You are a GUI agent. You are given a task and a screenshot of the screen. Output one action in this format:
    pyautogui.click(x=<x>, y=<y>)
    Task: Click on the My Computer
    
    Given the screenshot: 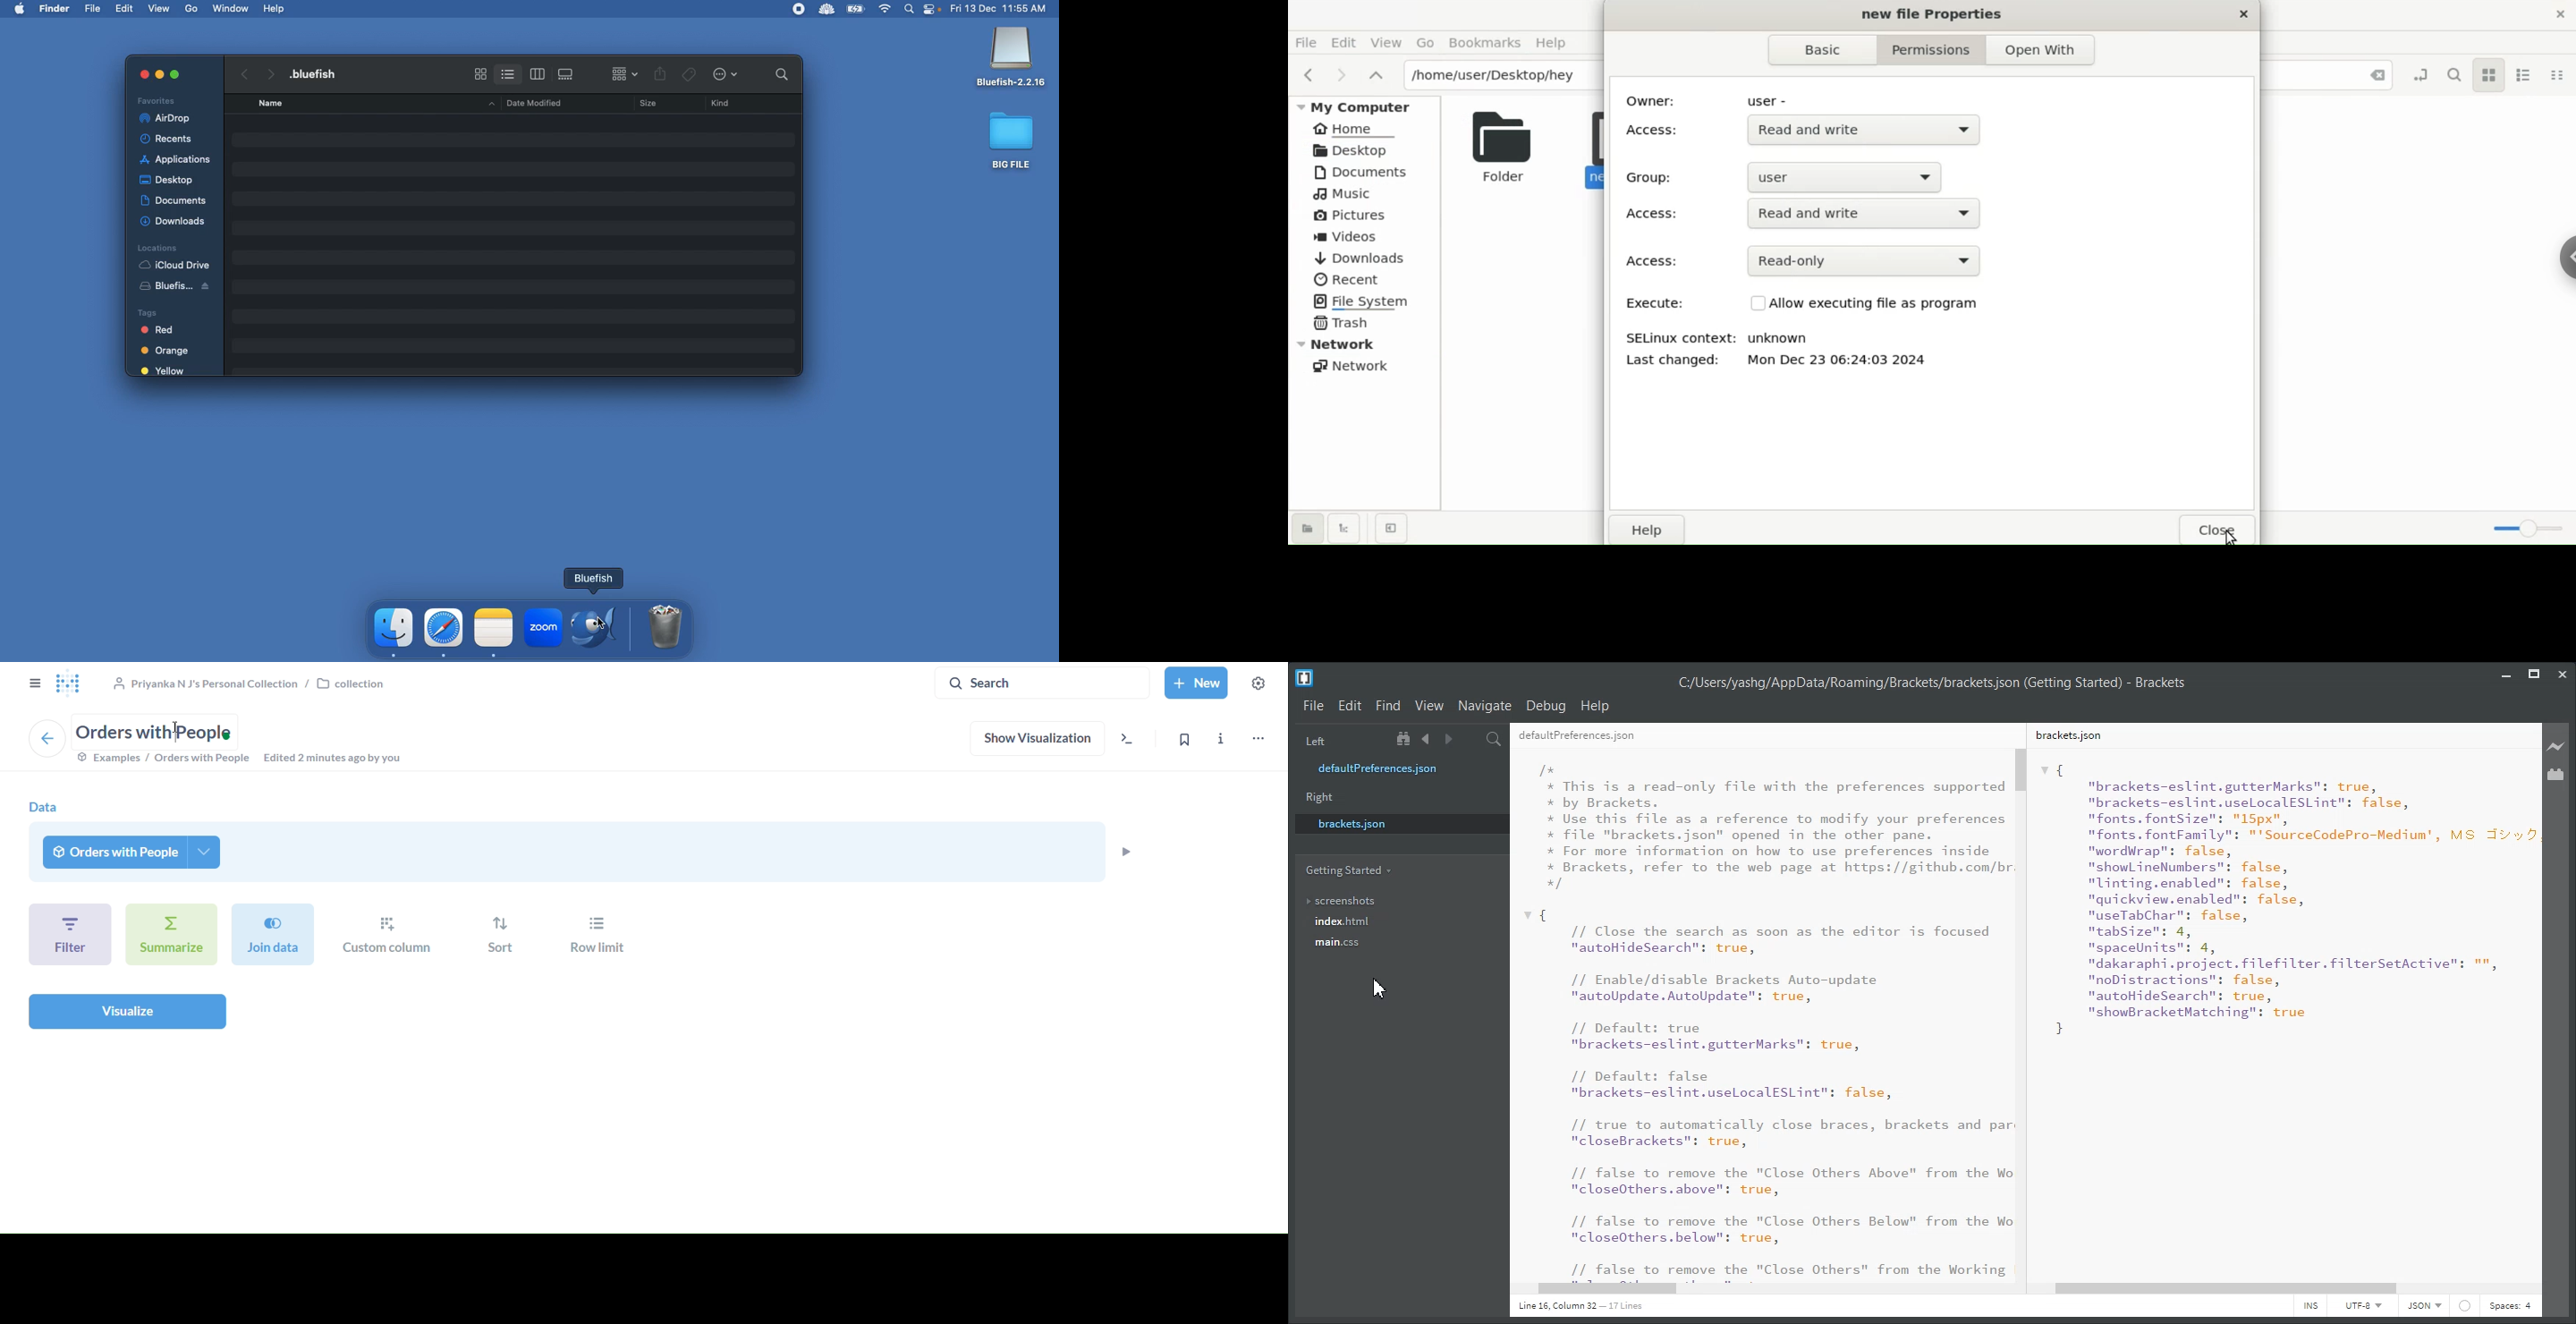 What is the action you would take?
    pyautogui.click(x=1367, y=106)
    